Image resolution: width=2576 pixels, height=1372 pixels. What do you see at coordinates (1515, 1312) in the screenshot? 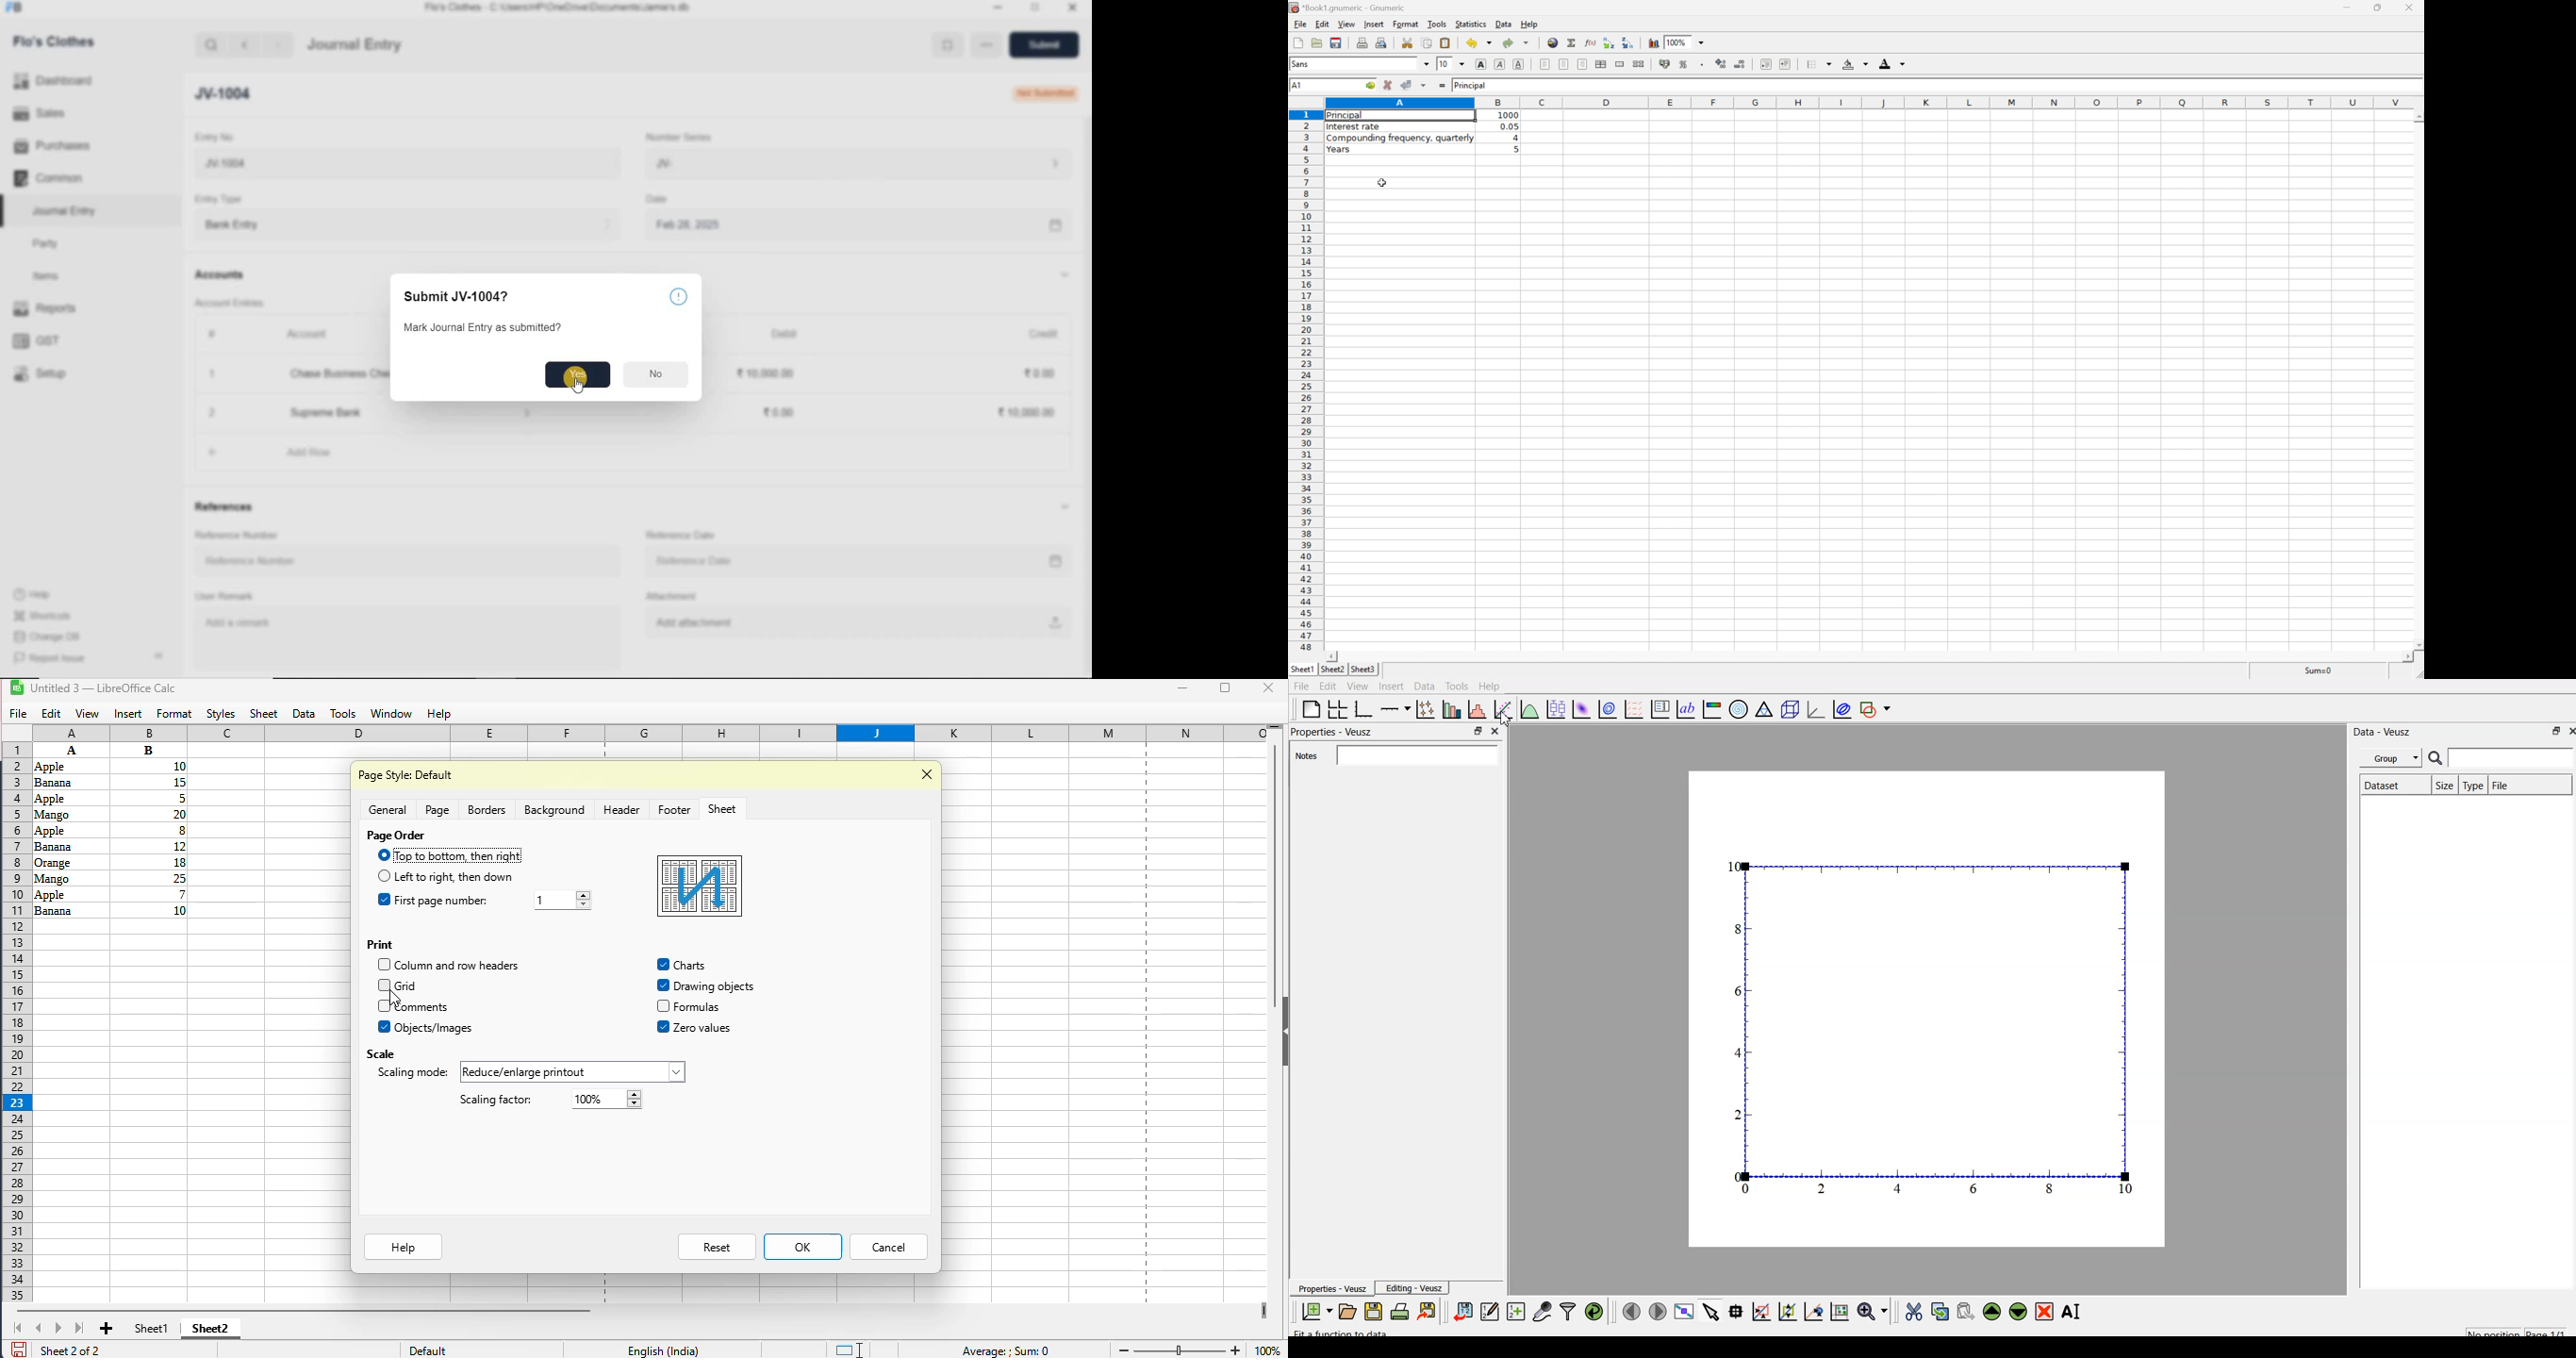
I see `create new datasets` at bounding box center [1515, 1312].